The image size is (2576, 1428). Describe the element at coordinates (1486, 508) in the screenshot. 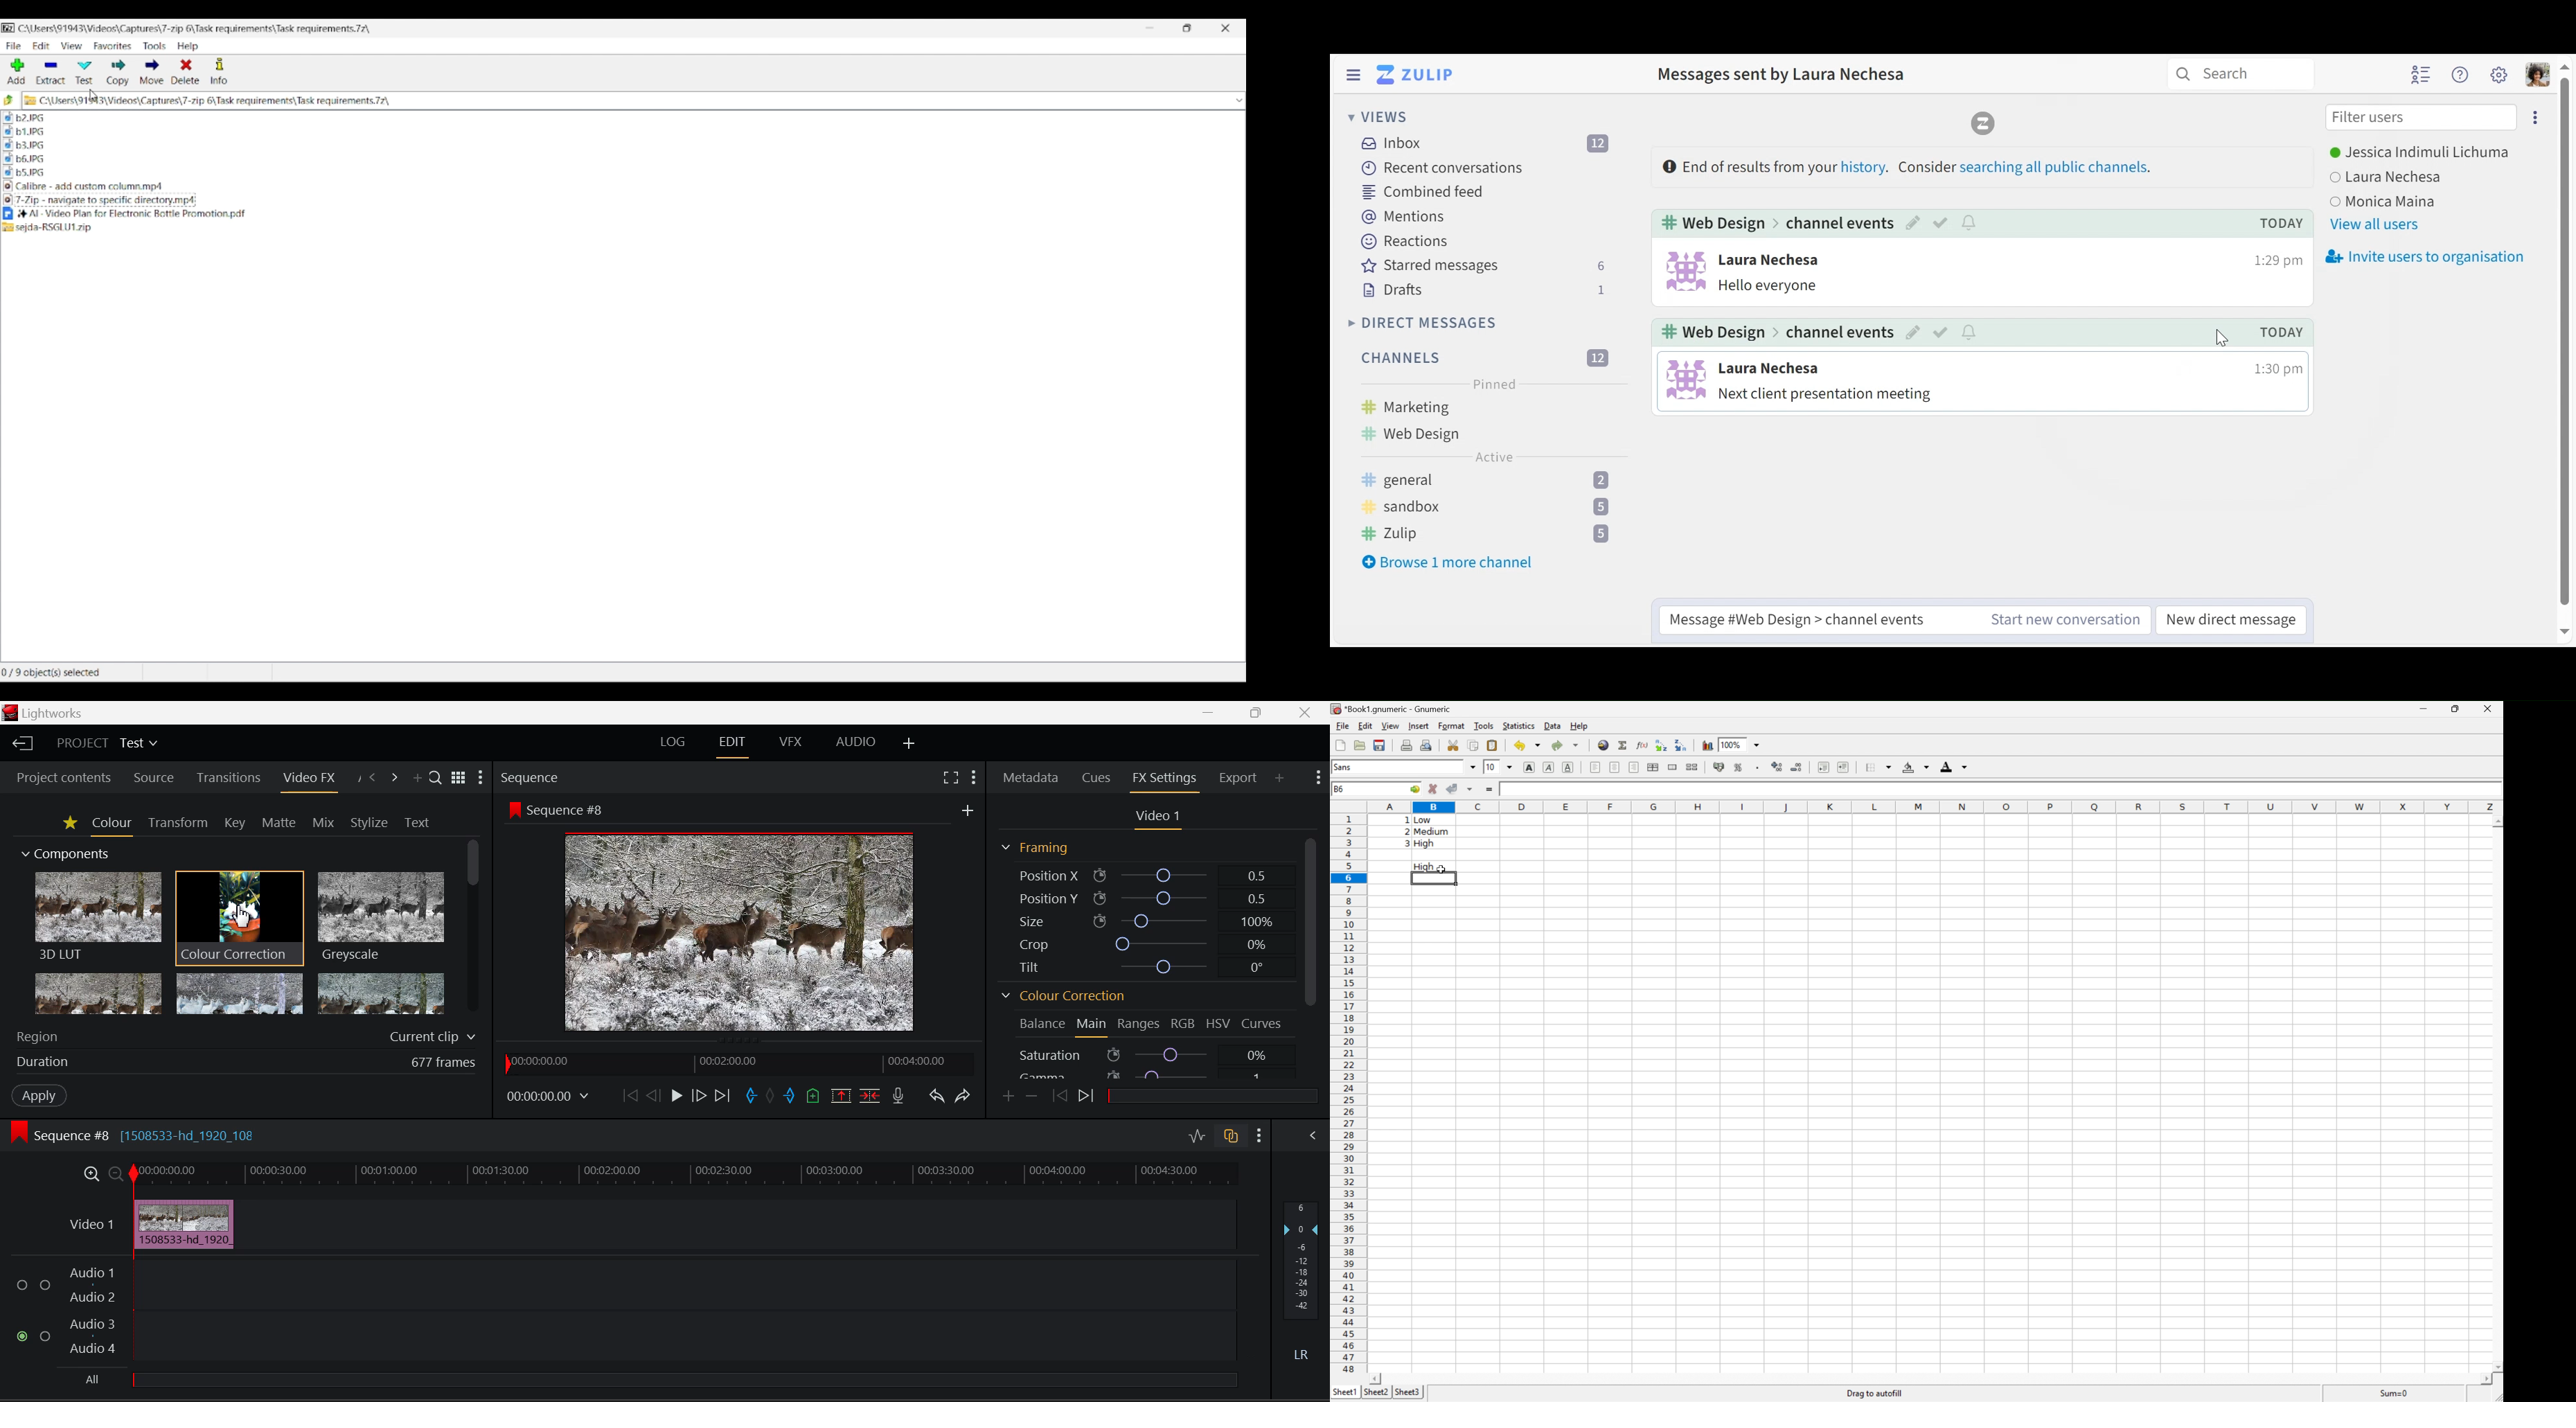

I see `sandbox` at that location.